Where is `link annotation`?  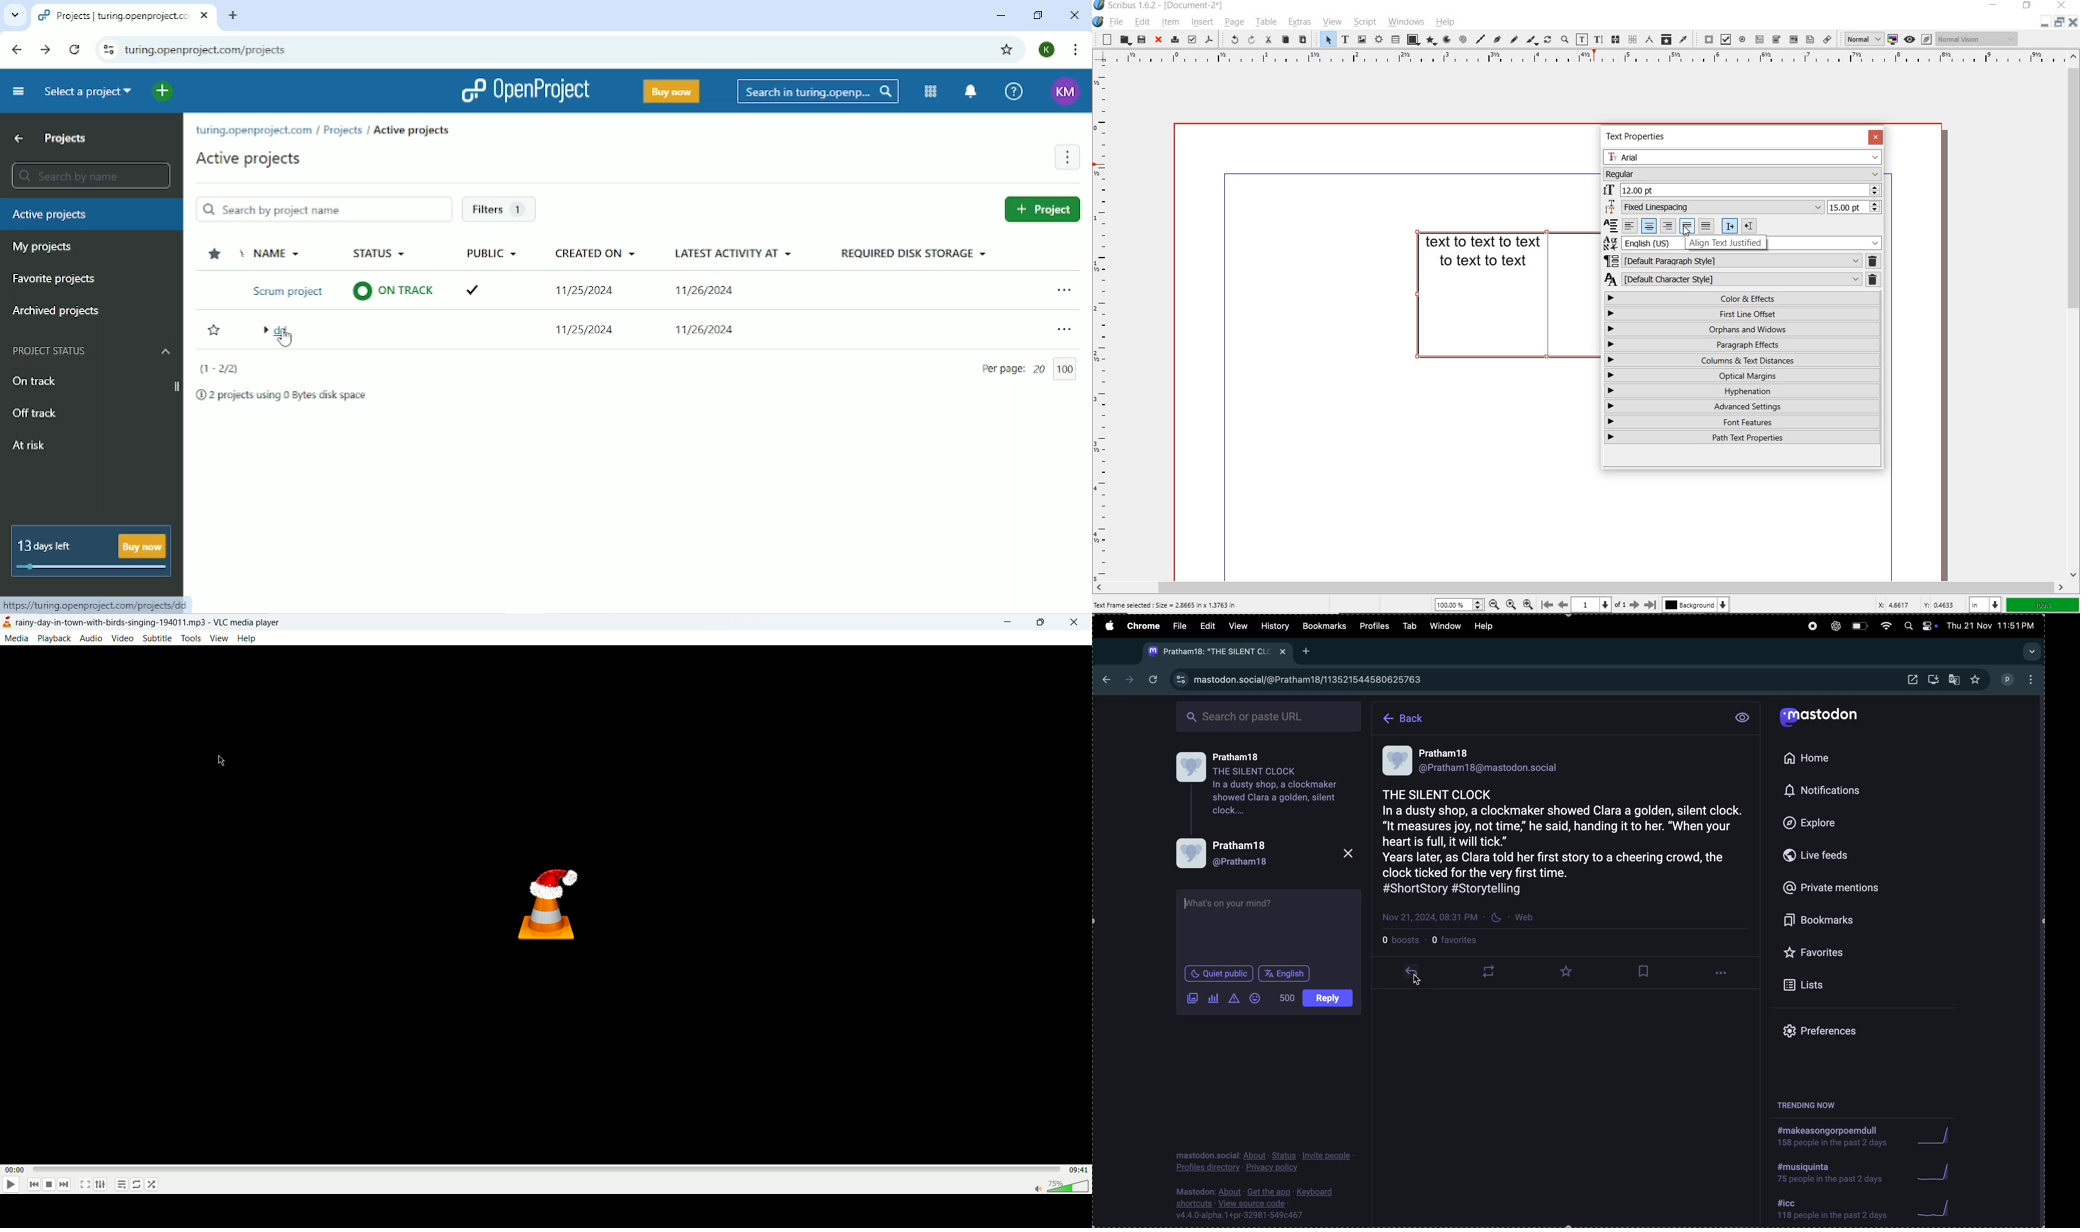
link annotation is located at coordinates (1826, 39).